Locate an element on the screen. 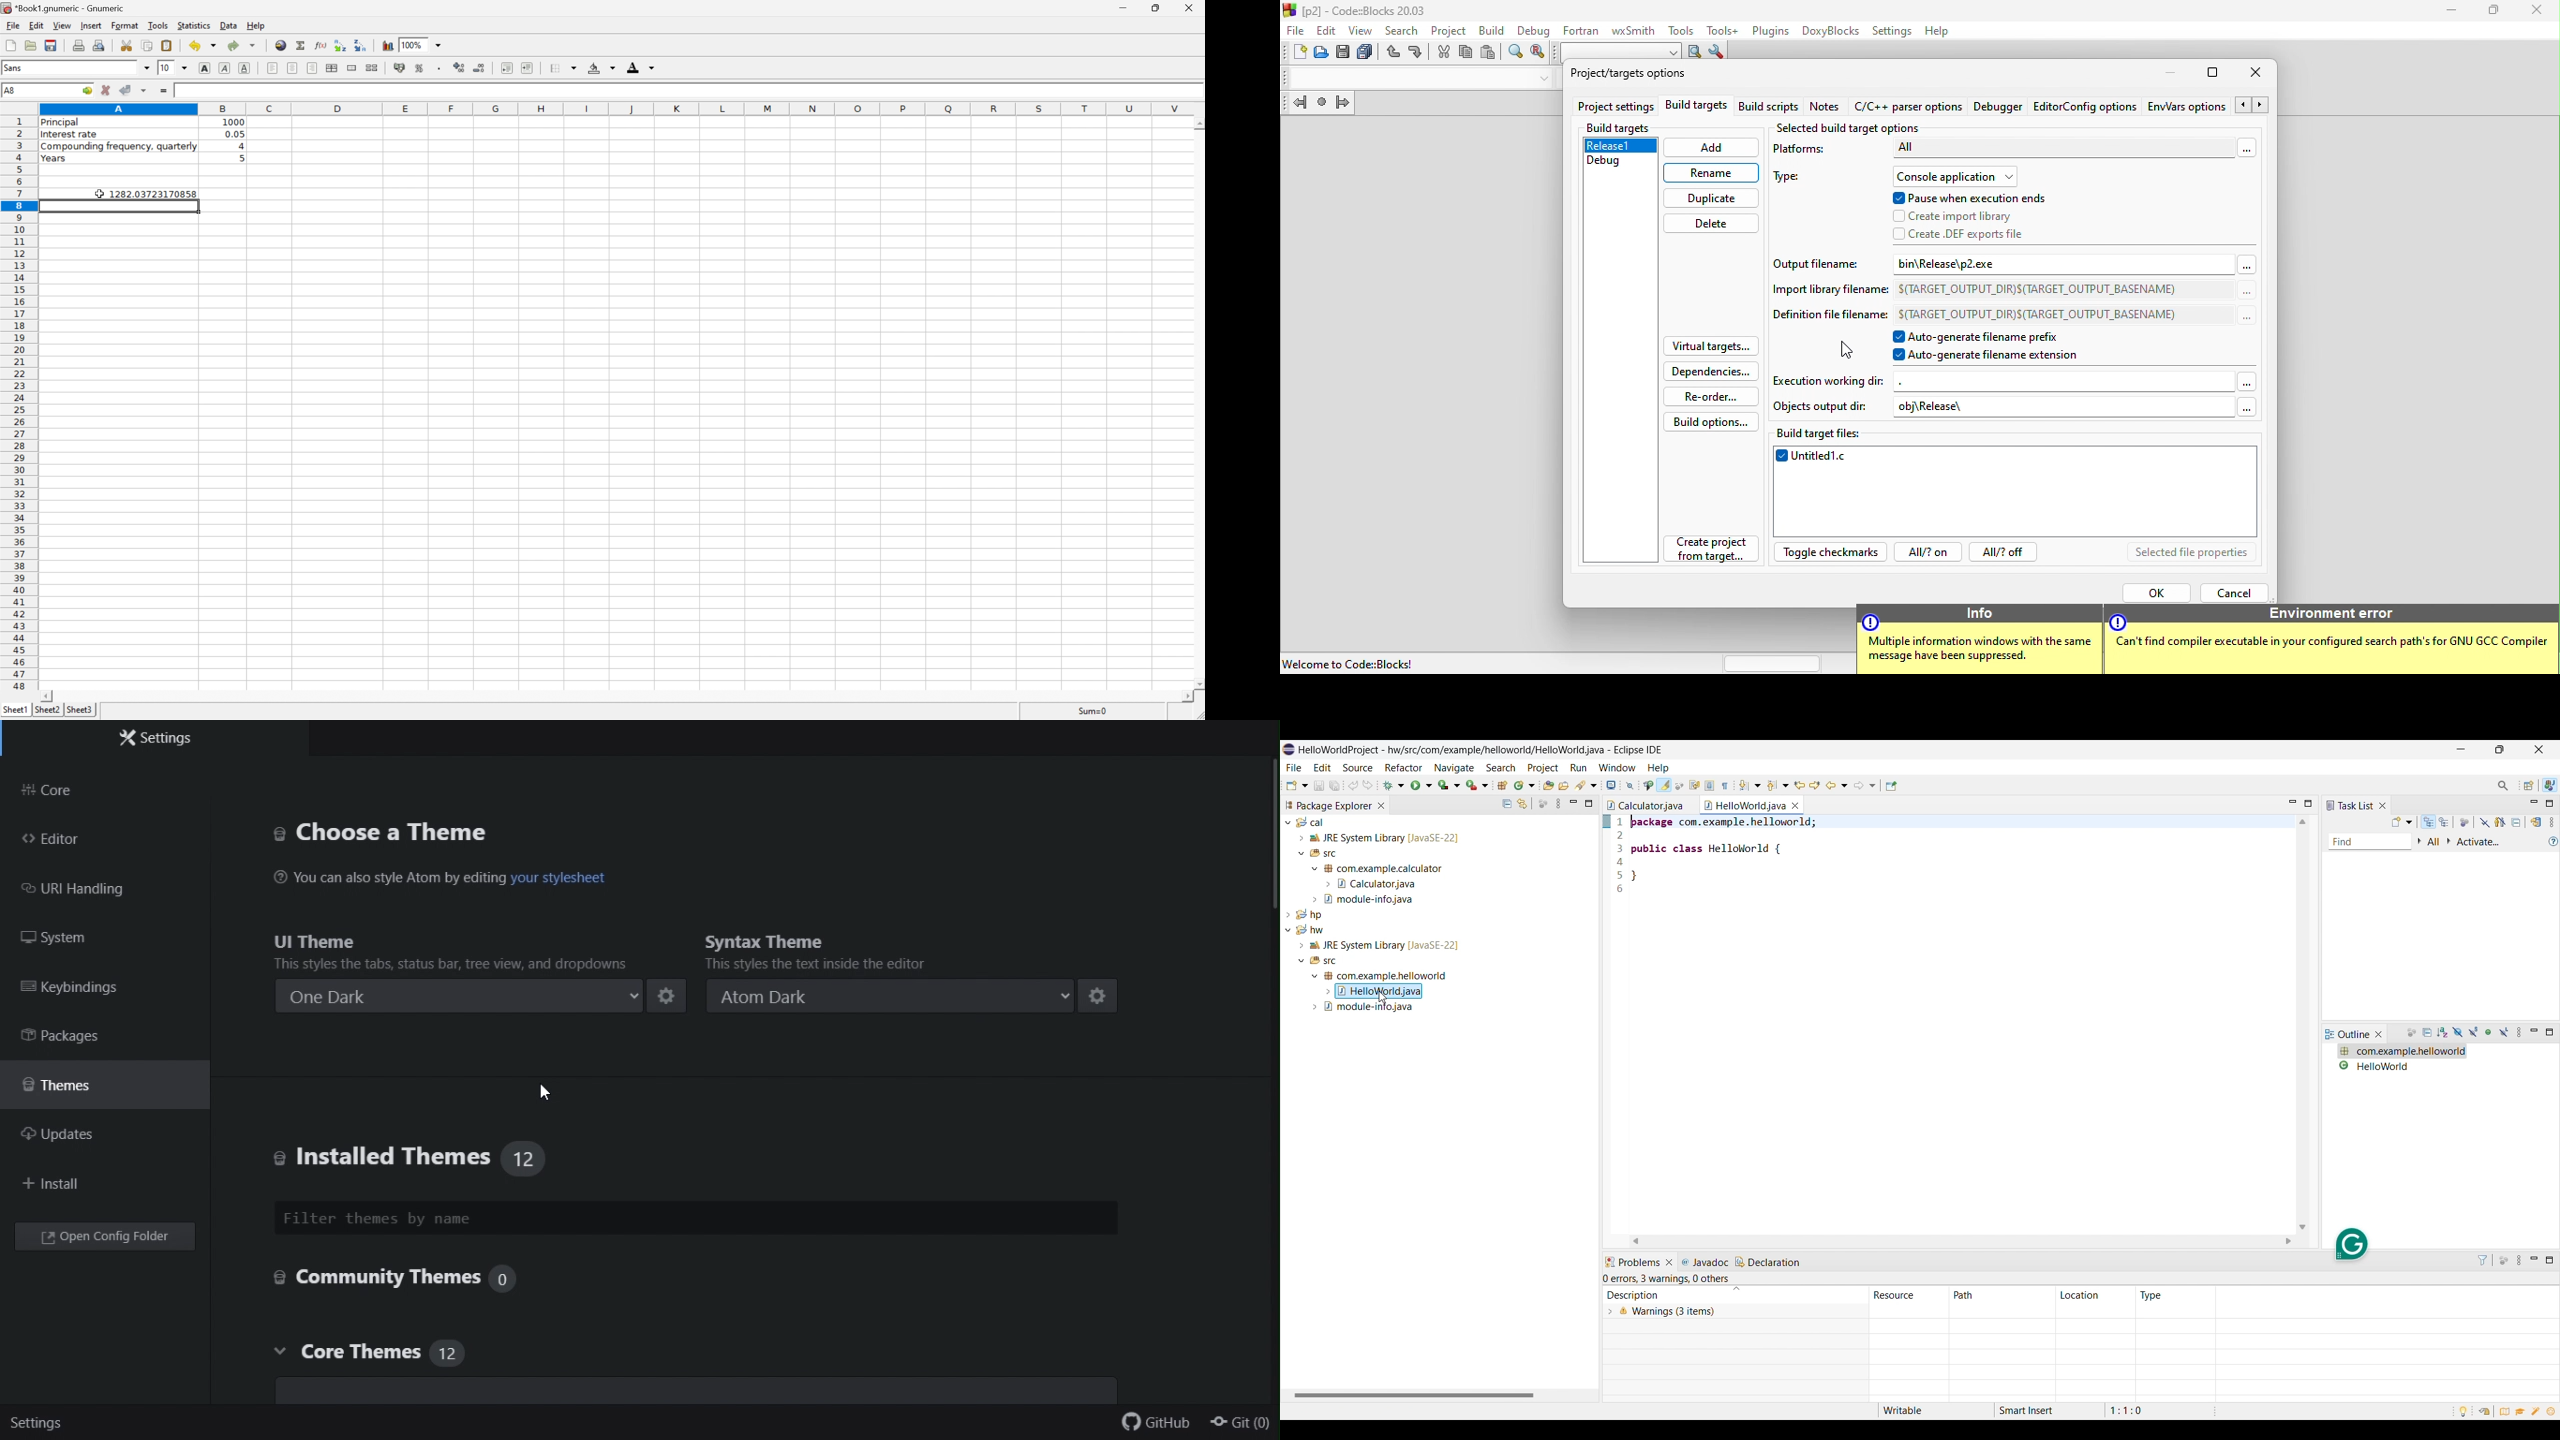 The height and width of the screenshot is (1456, 2576). data is located at coordinates (228, 26).